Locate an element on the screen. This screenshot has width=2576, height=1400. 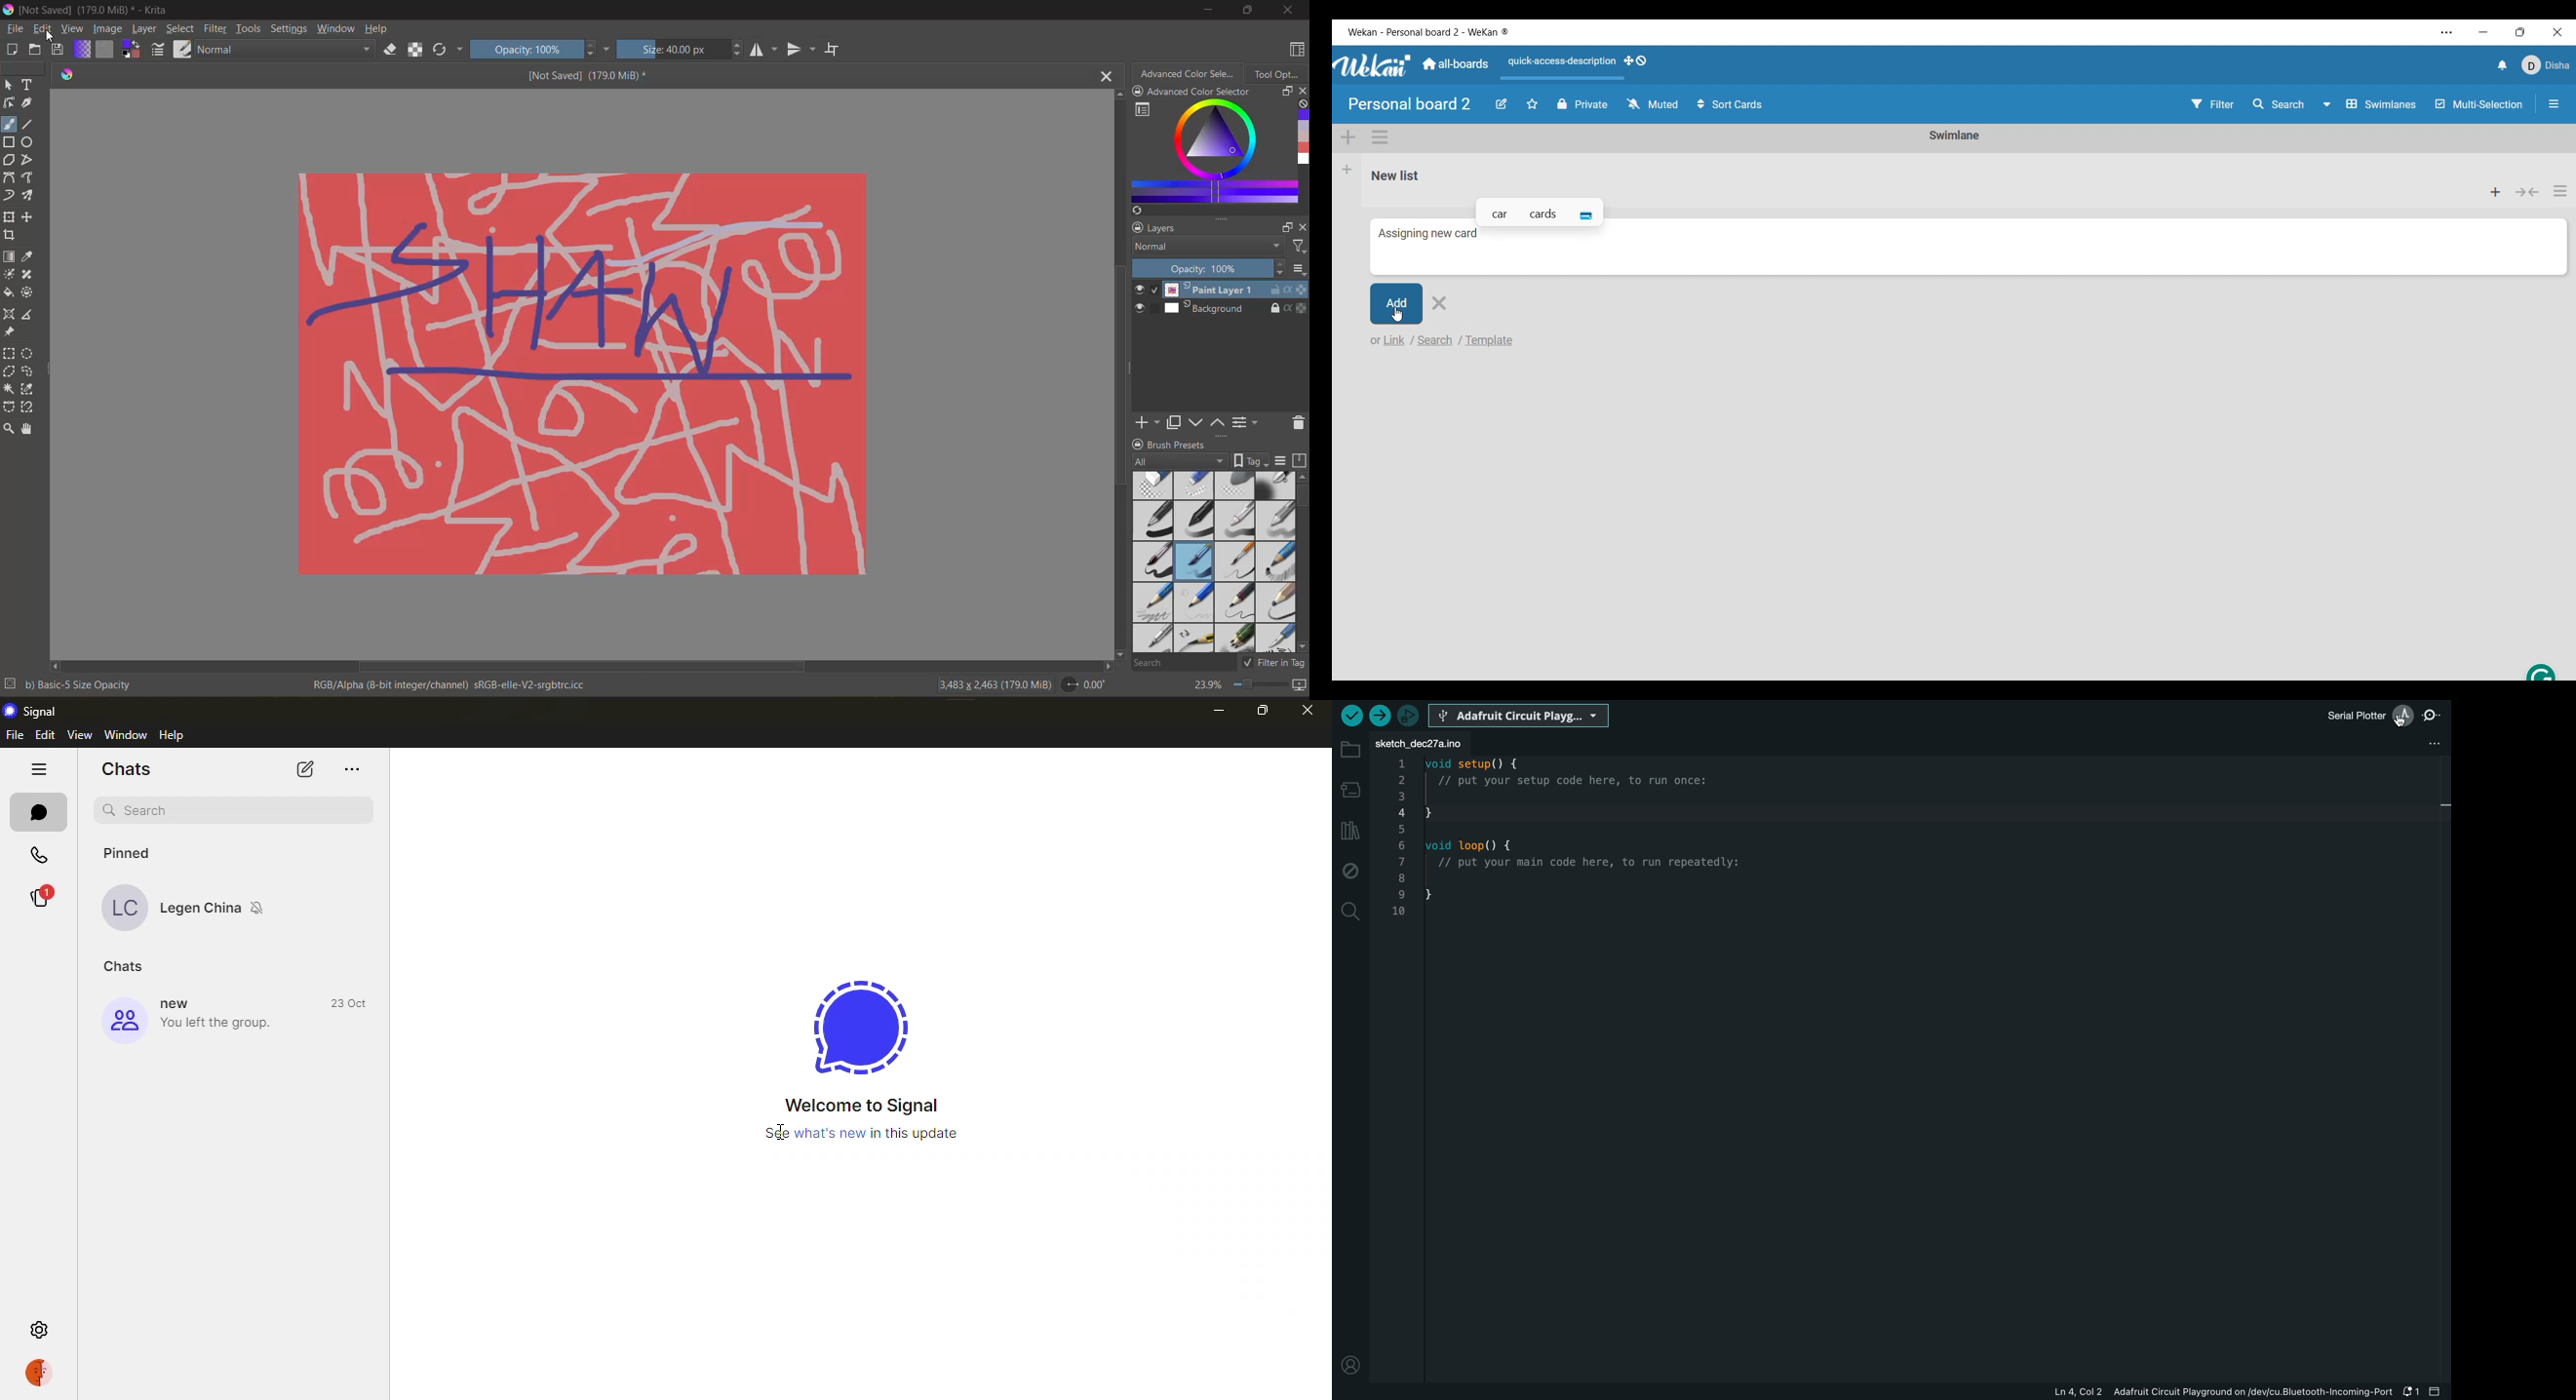
scroll down is located at coordinates (1121, 654).